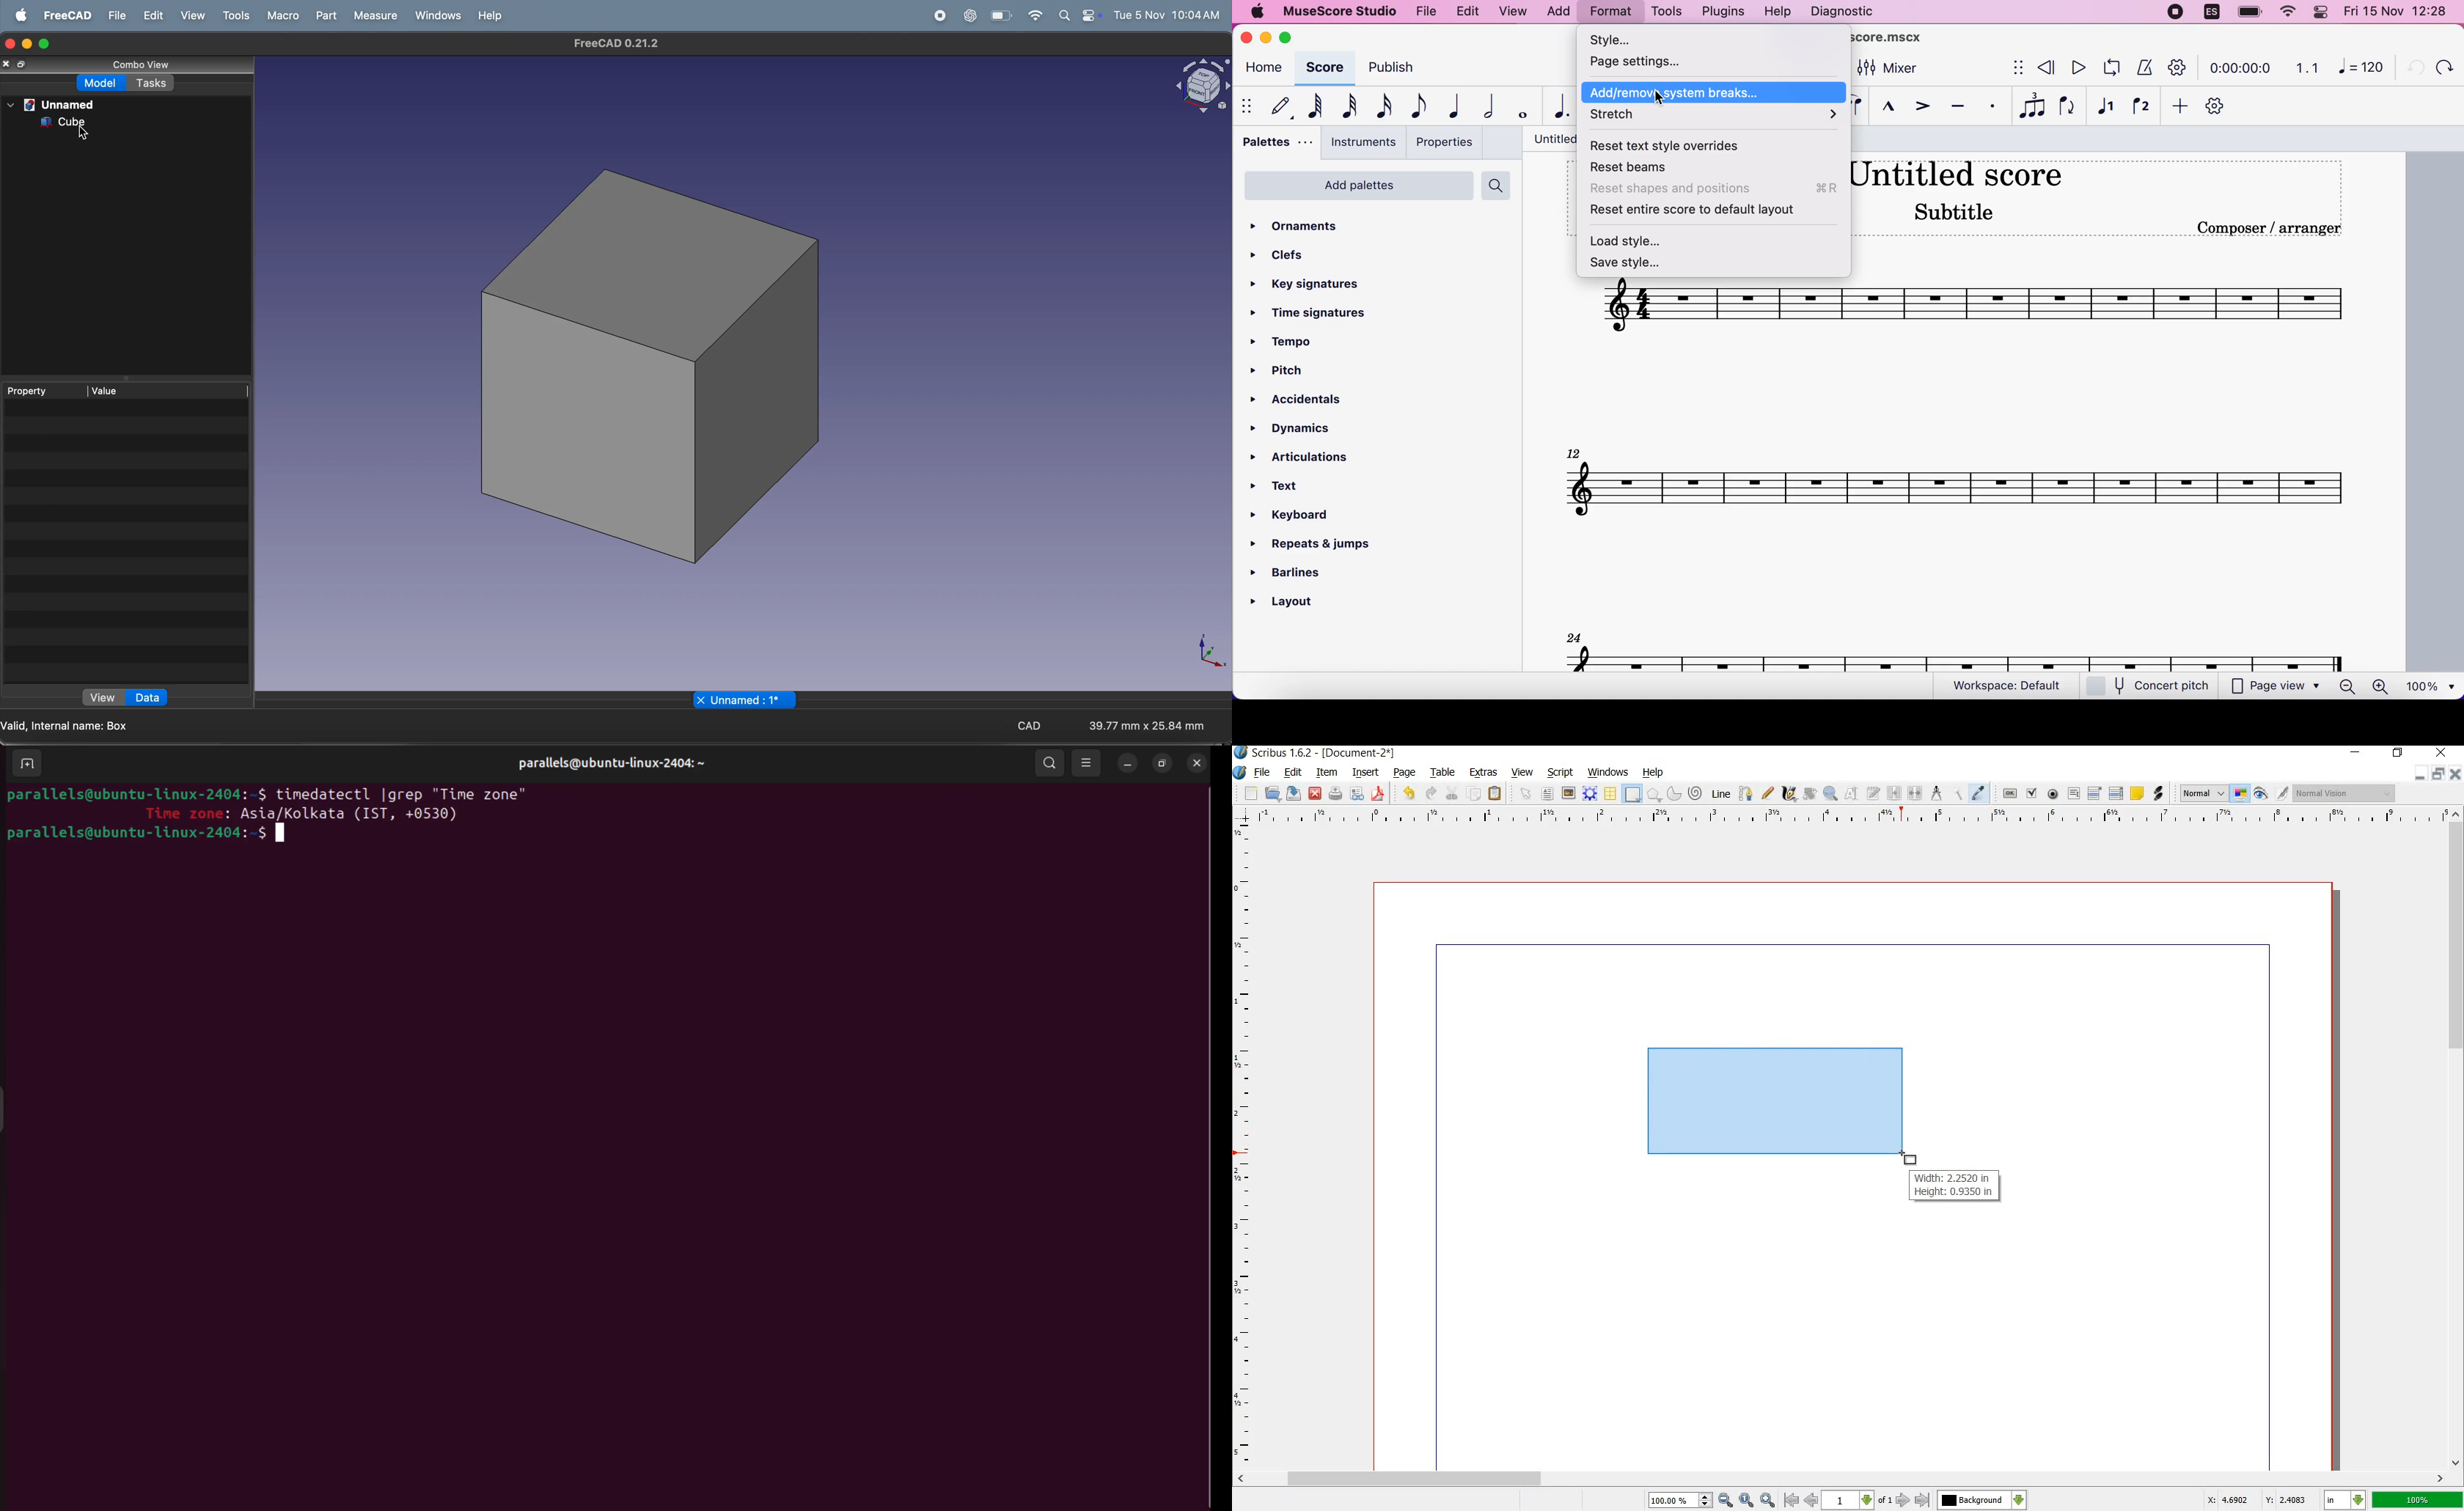 The height and width of the screenshot is (1512, 2464). Describe the element at coordinates (1589, 794) in the screenshot. I see `RENDER FRAME` at that location.